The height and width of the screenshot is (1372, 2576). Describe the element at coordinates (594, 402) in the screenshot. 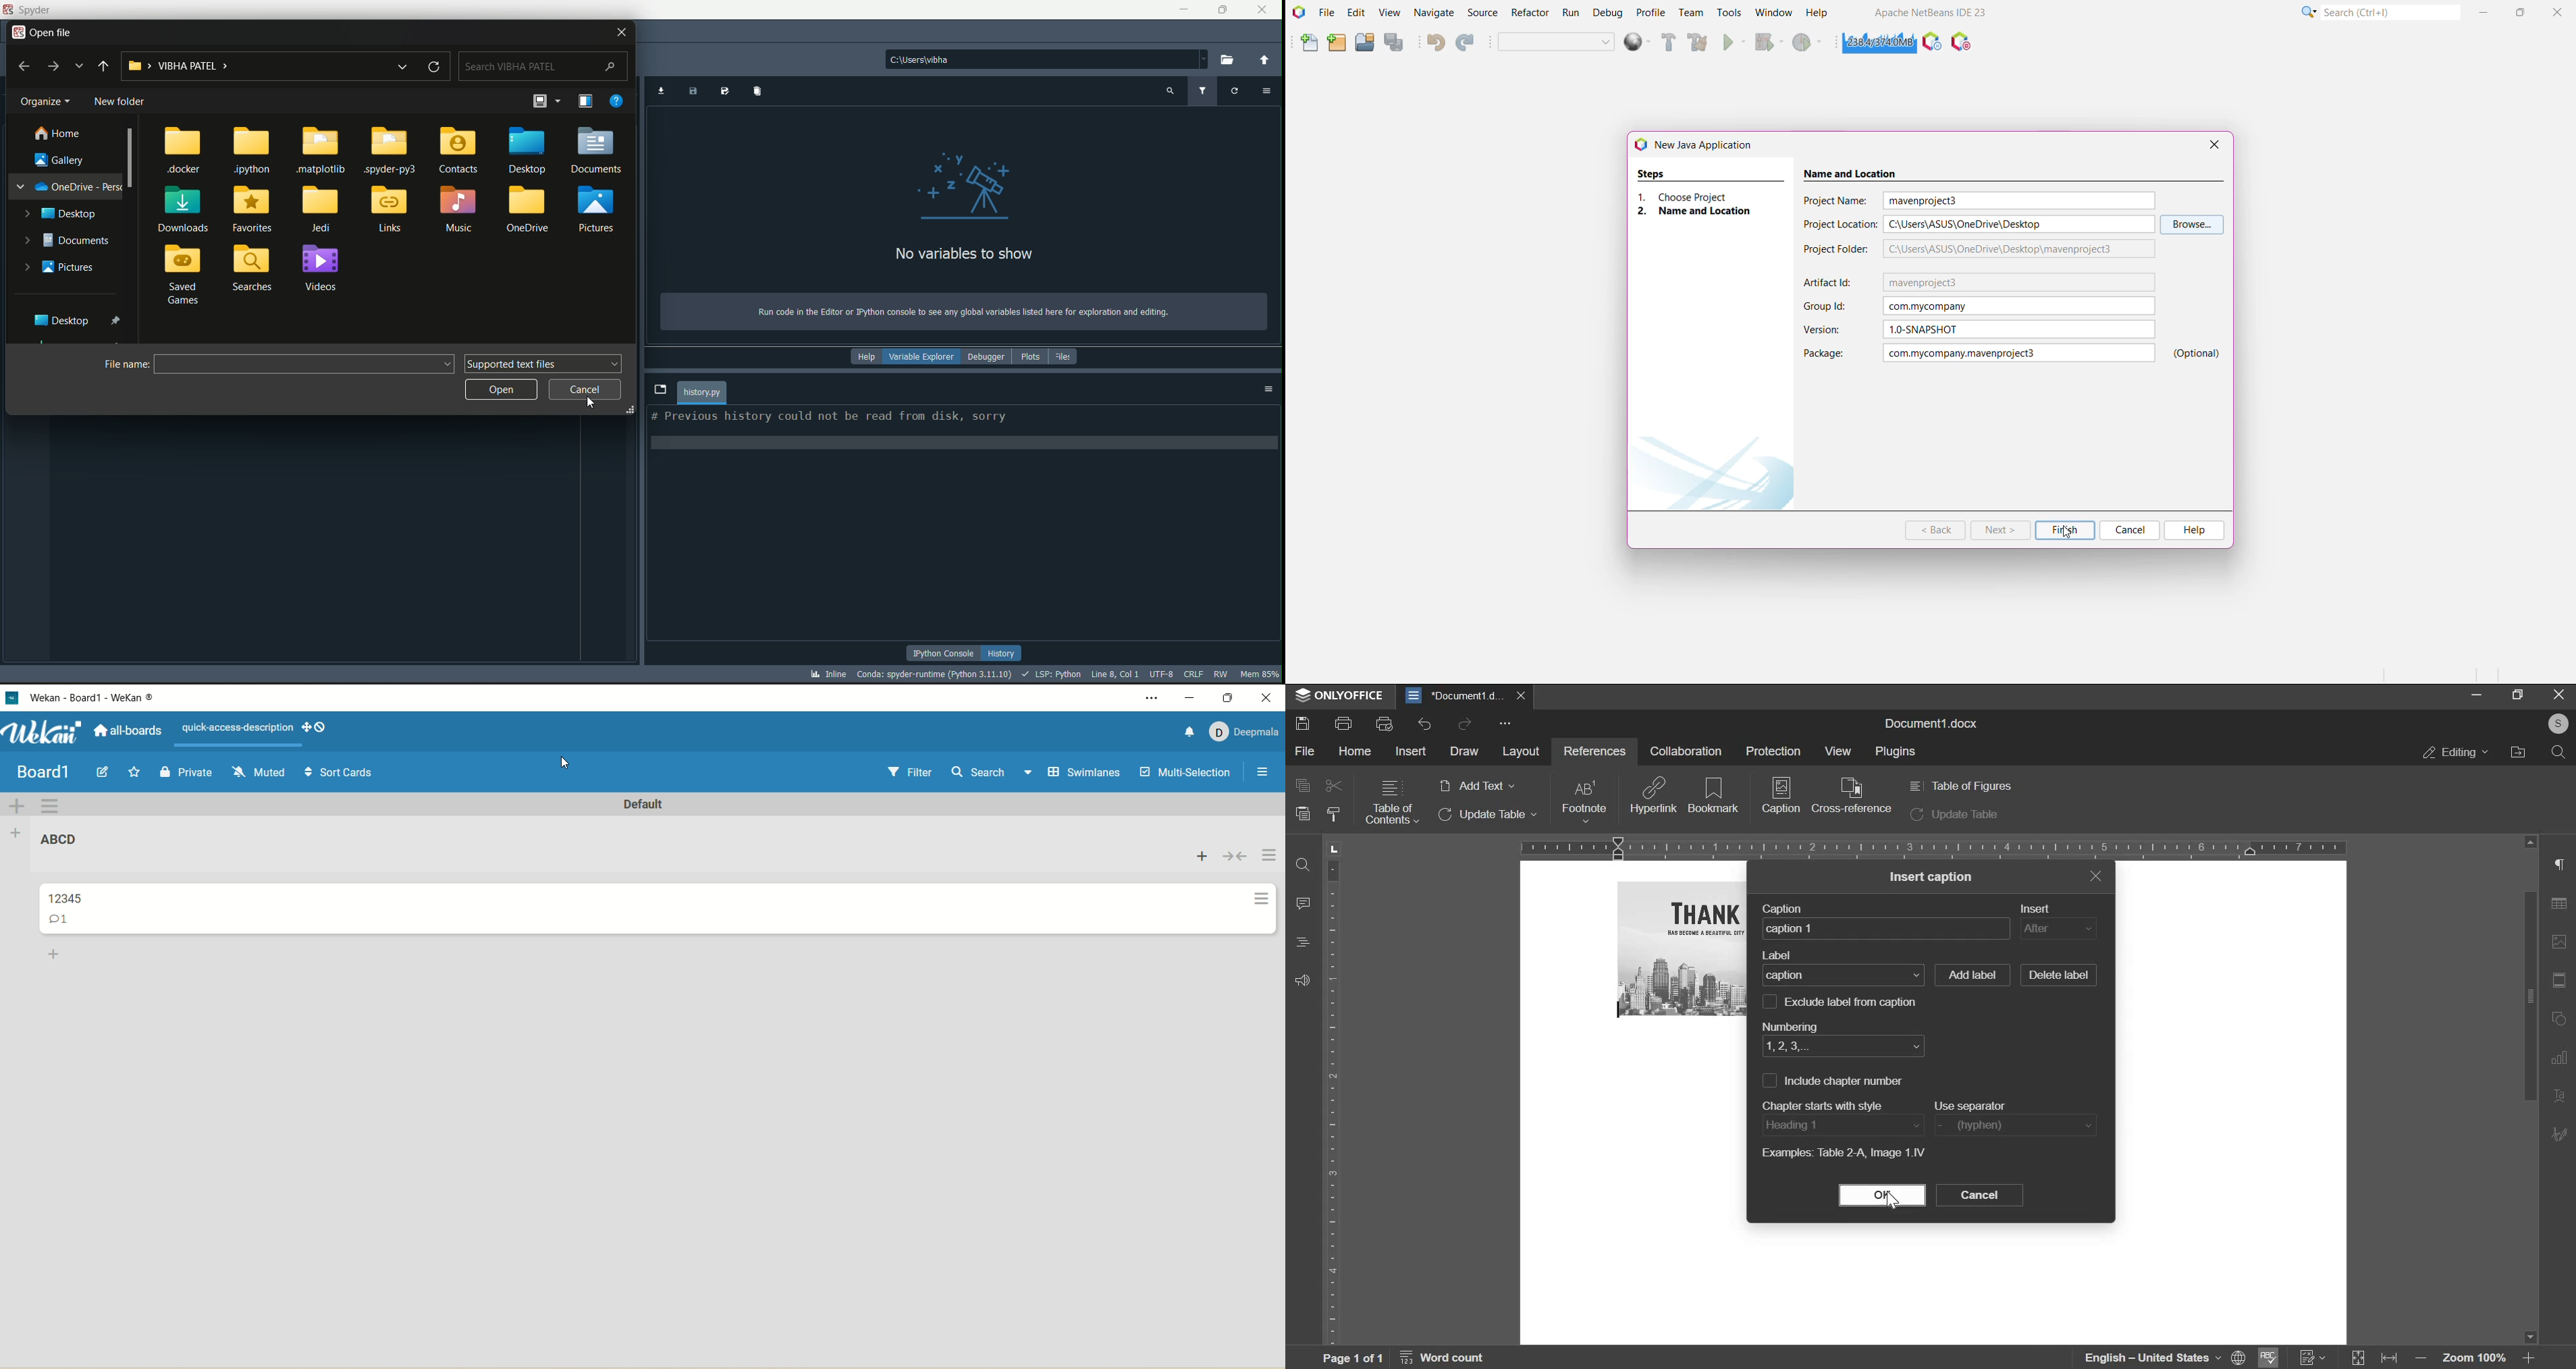

I see `Cursor` at that location.